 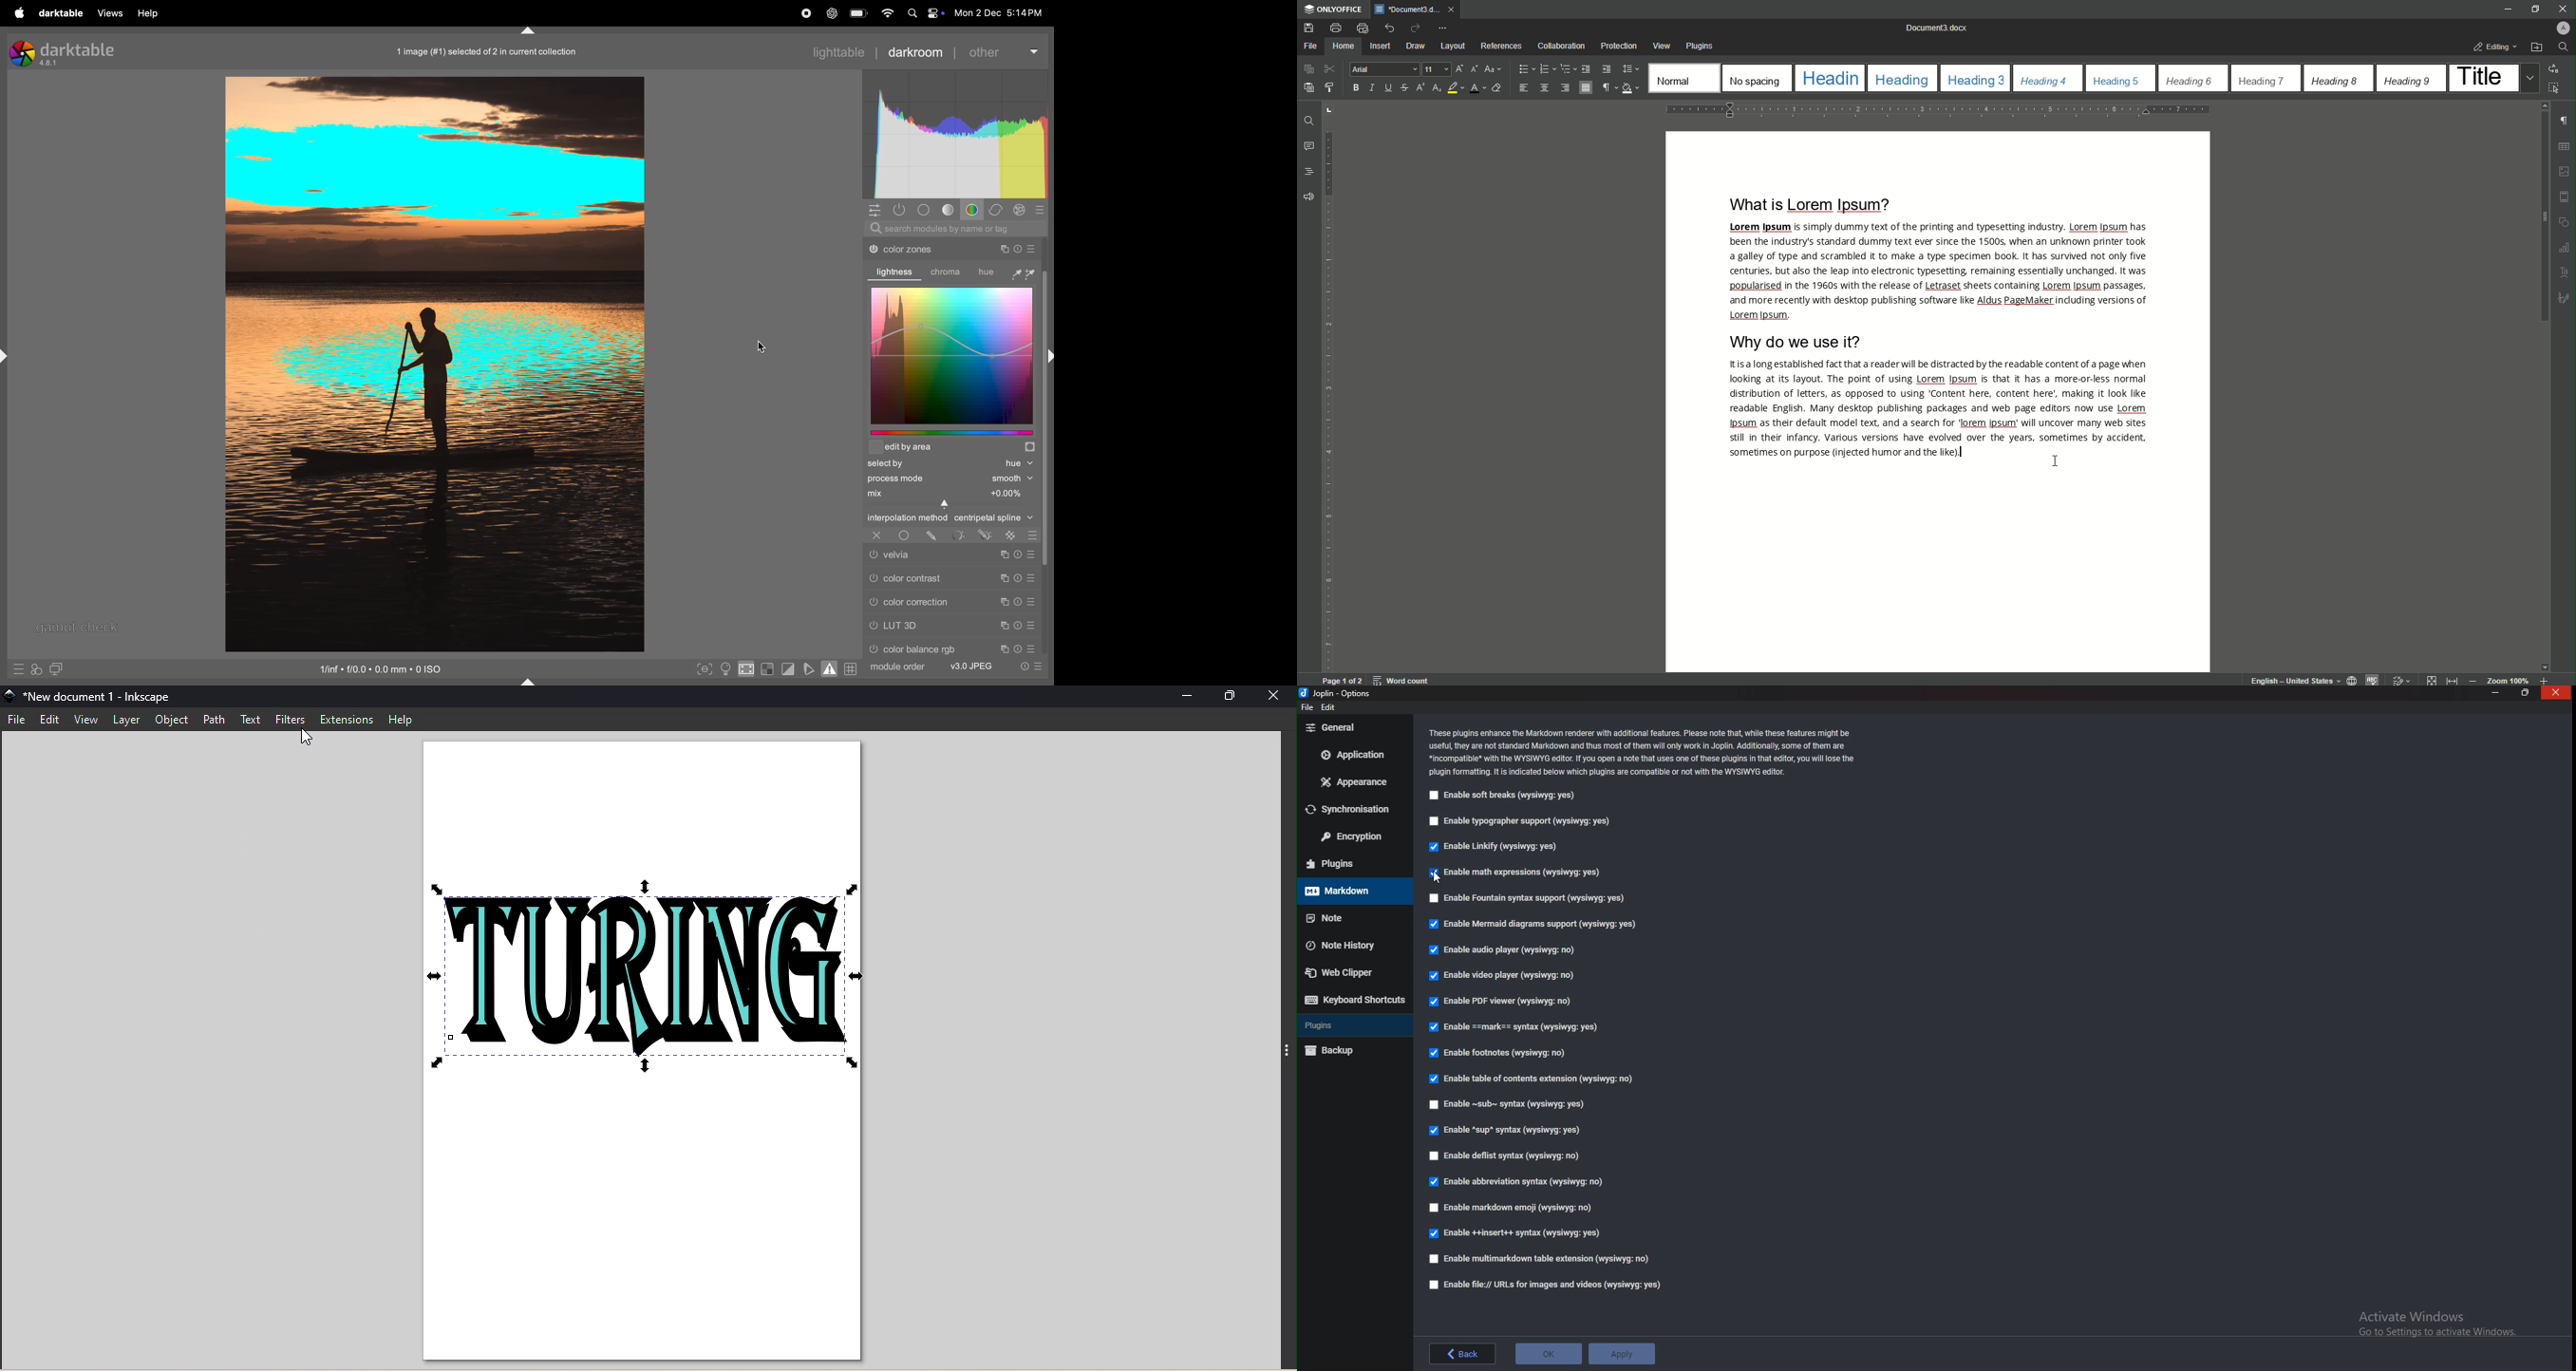 What do you see at coordinates (1494, 69) in the screenshot?
I see `Change case` at bounding box center [1494, 69].